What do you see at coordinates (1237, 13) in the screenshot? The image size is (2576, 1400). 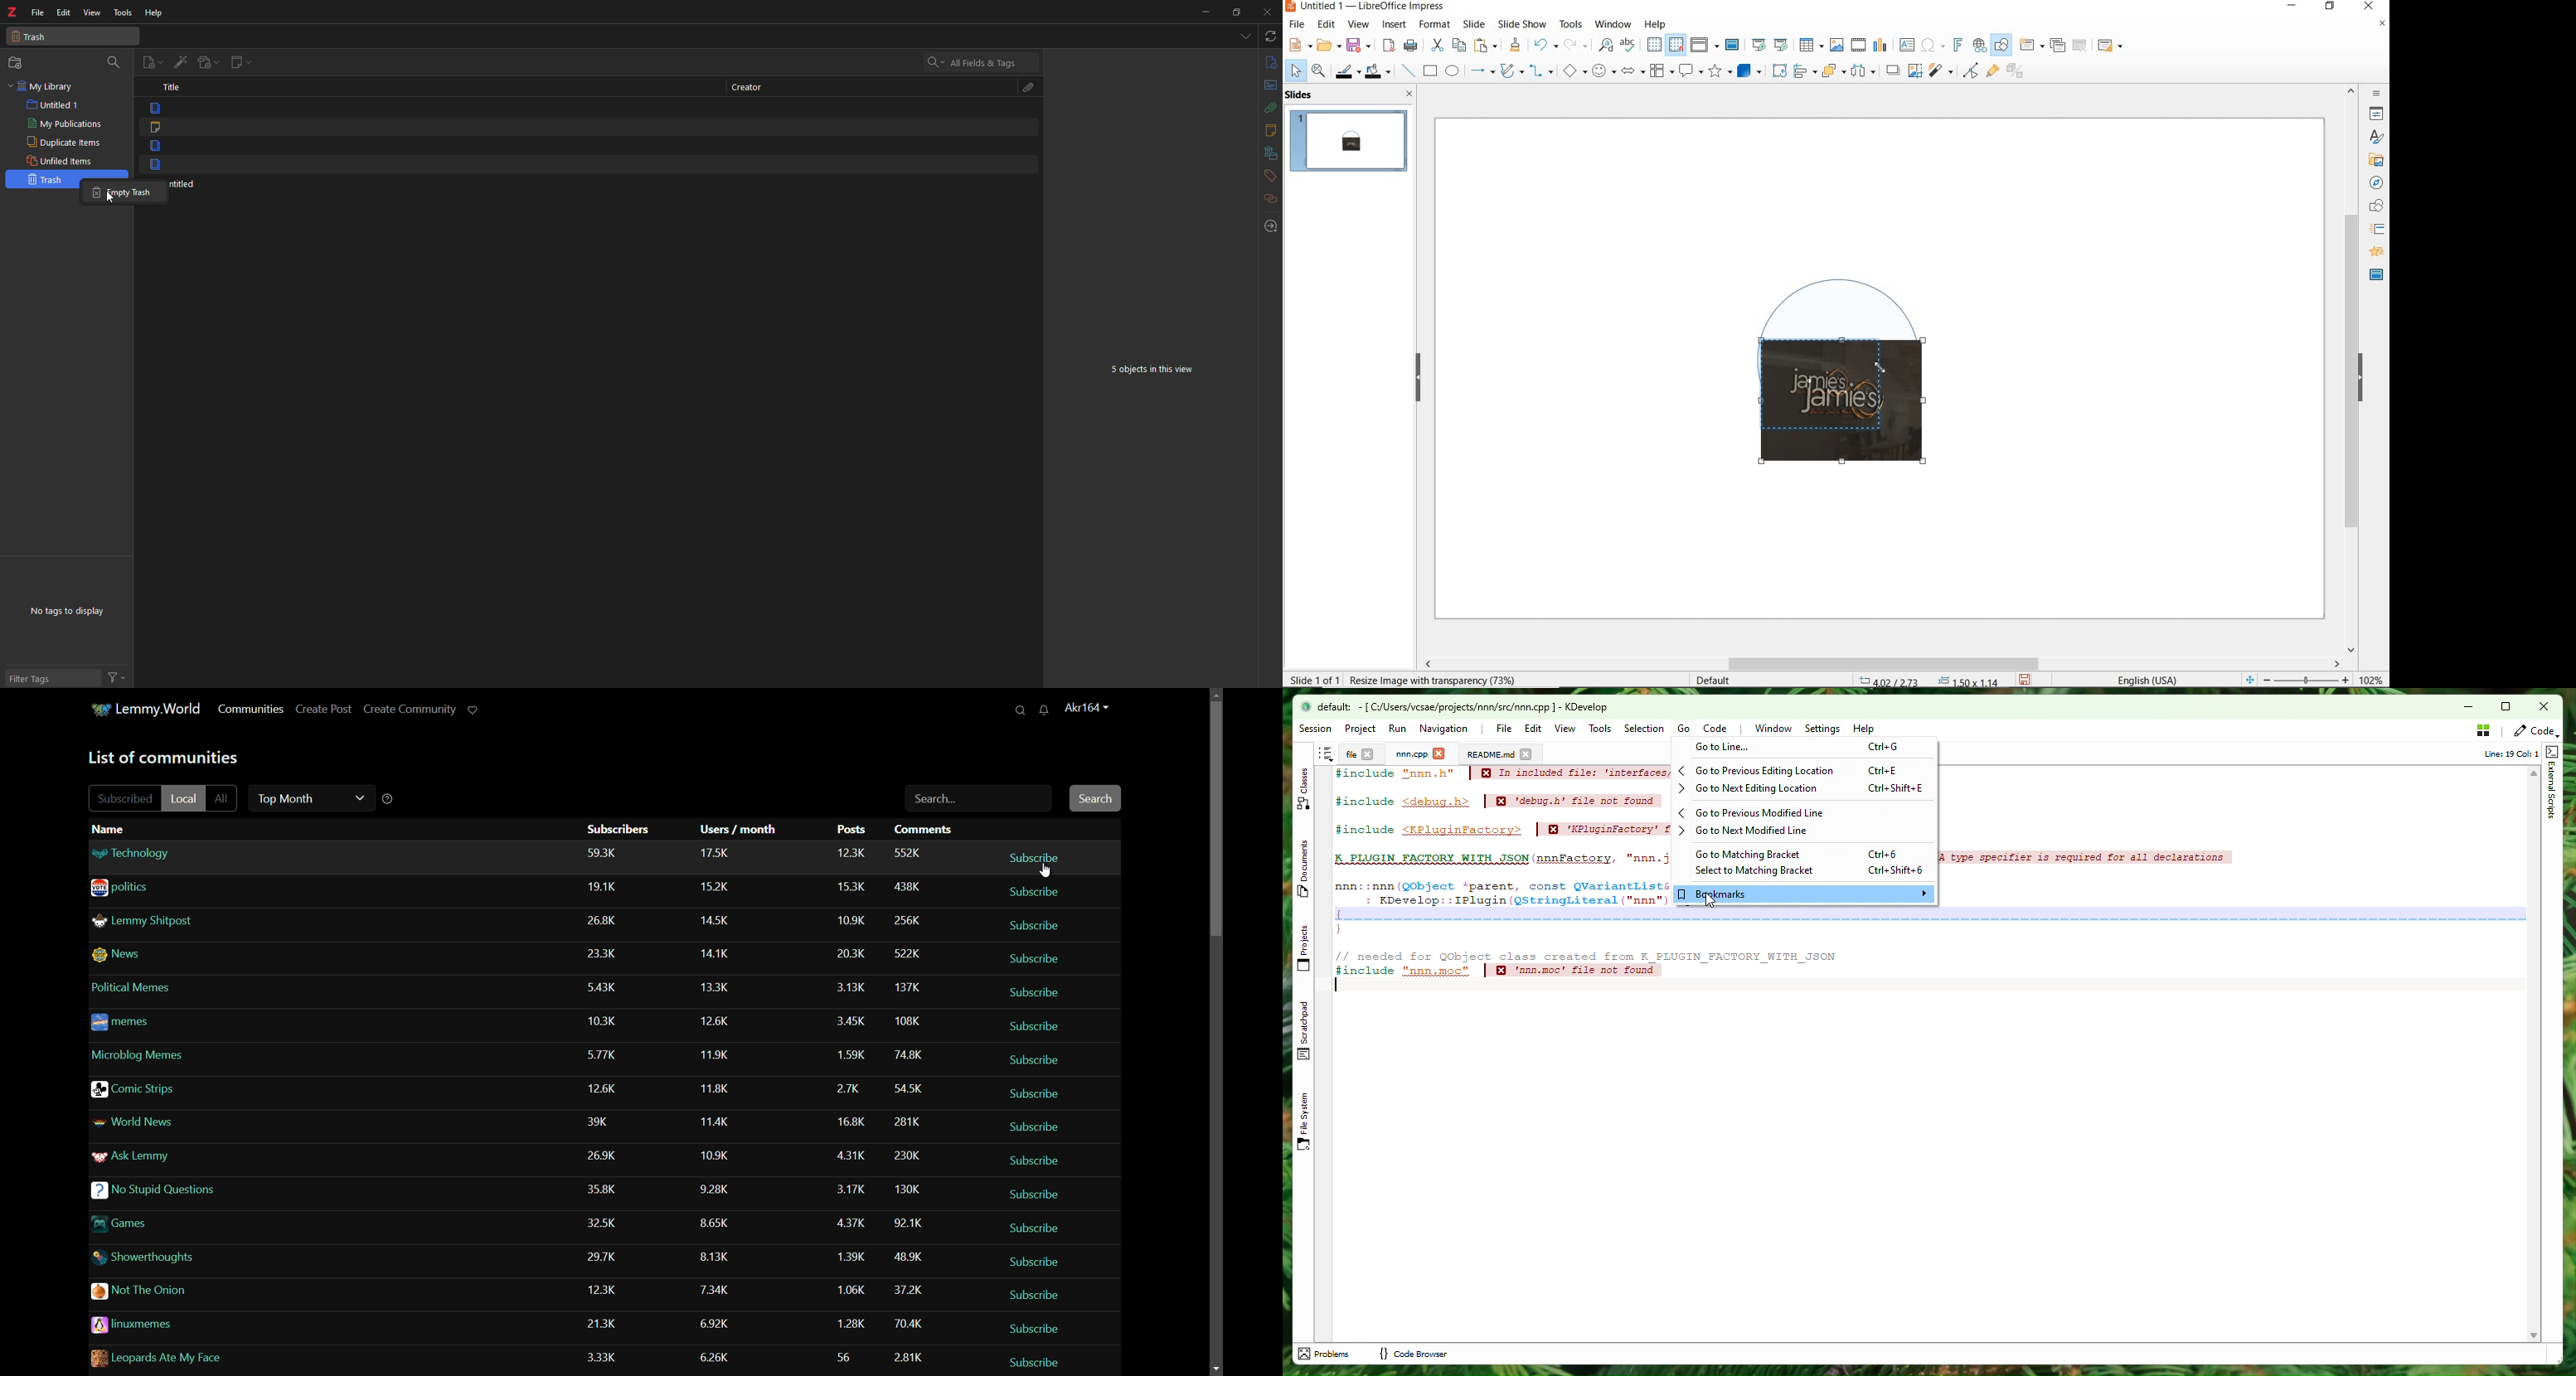 I see `maximize` at bounding box center [1237, 13].